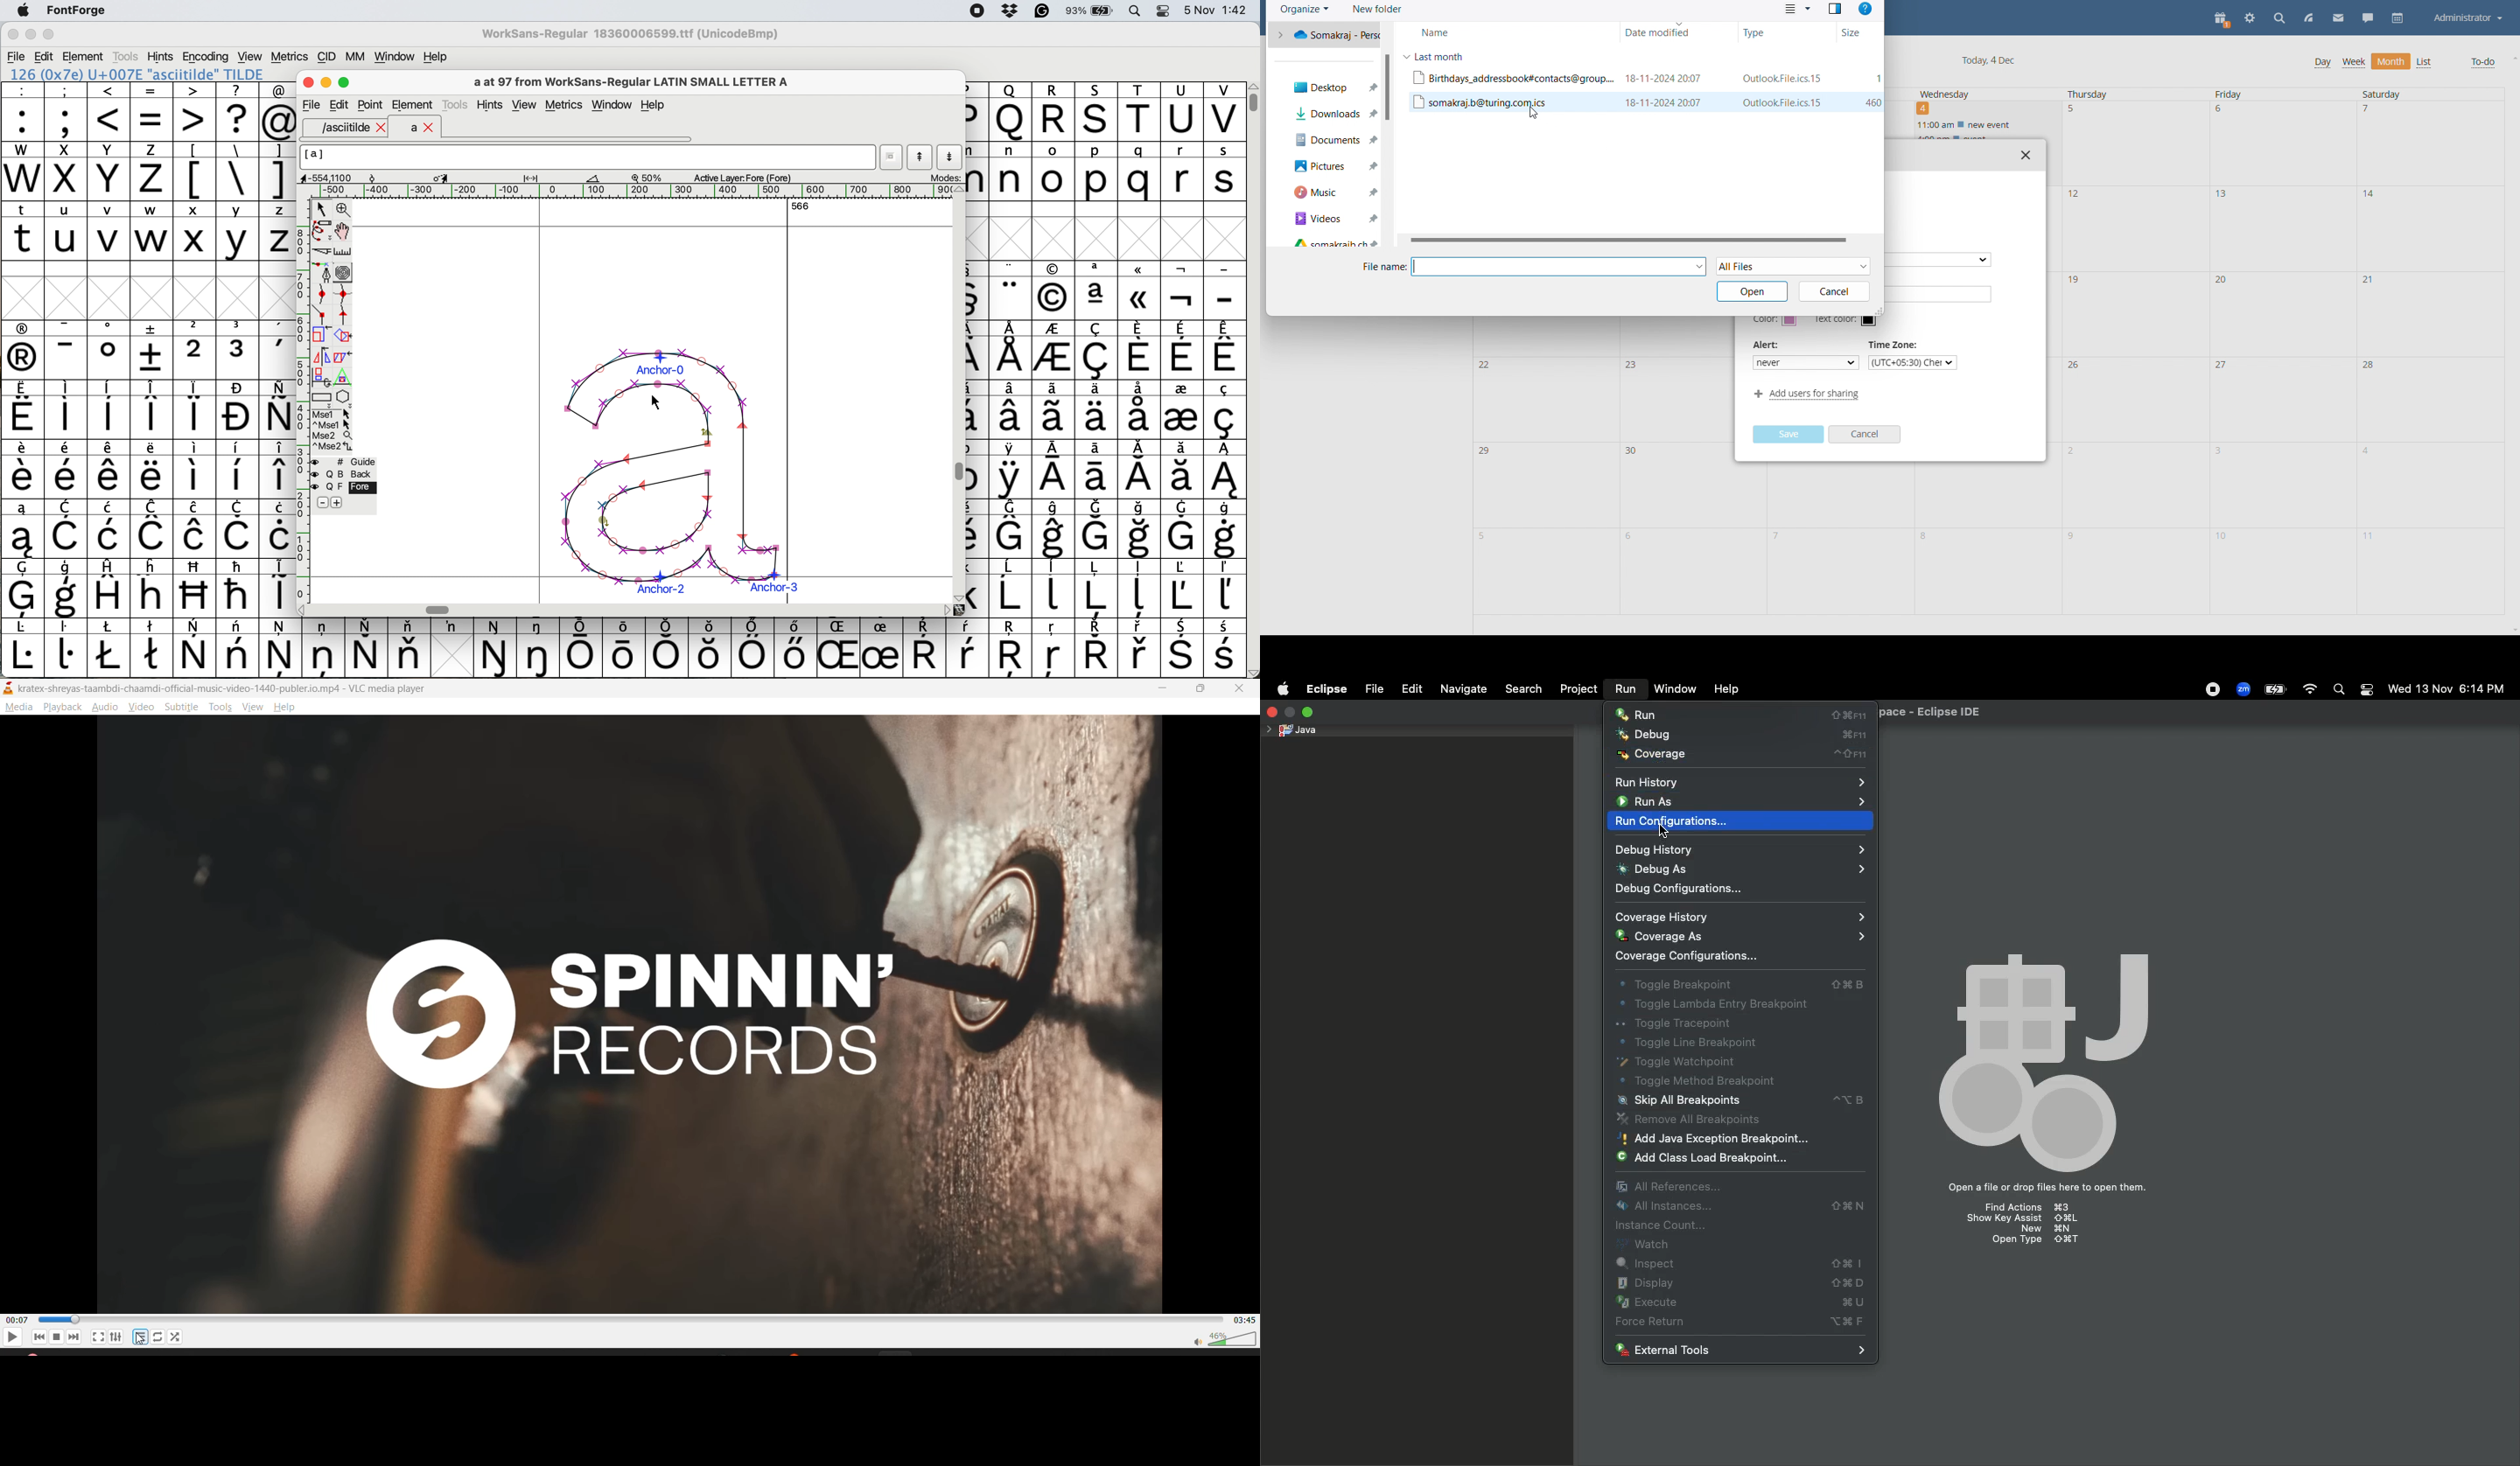 This screenshot has width=2520, height=1484. I want to click on volume, so click(1224, 1339).